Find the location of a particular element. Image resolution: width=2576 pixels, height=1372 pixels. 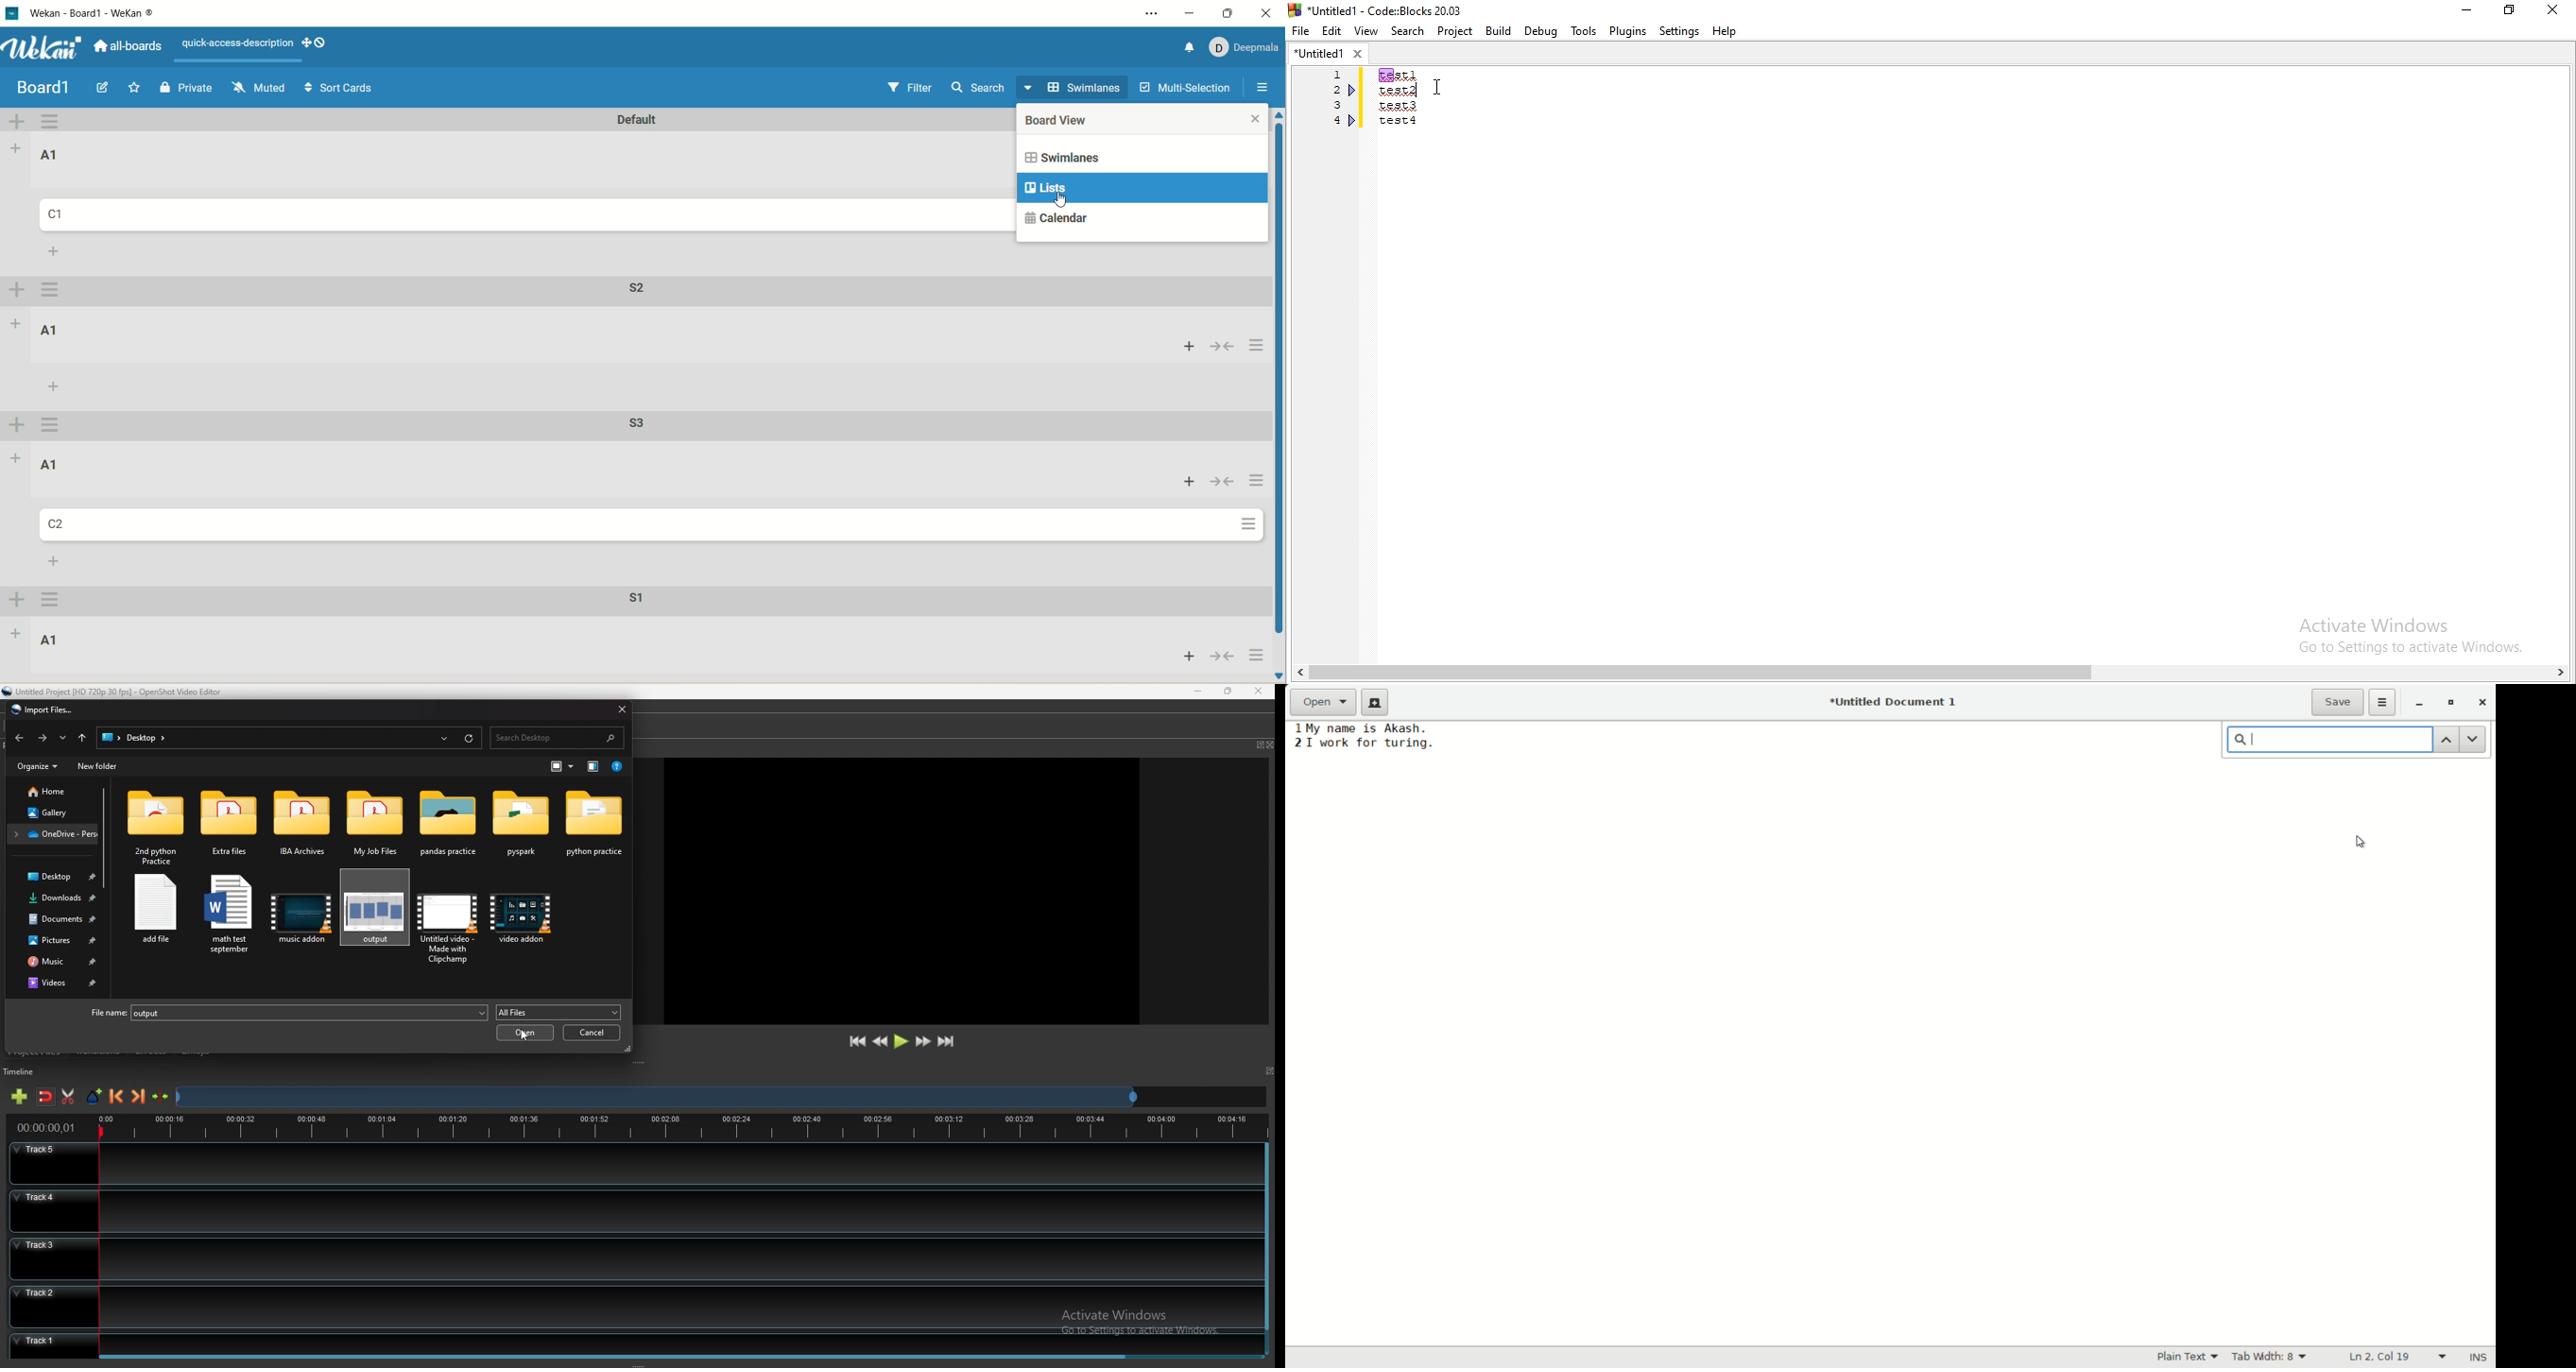

list title is located at coordinates (54, 155).